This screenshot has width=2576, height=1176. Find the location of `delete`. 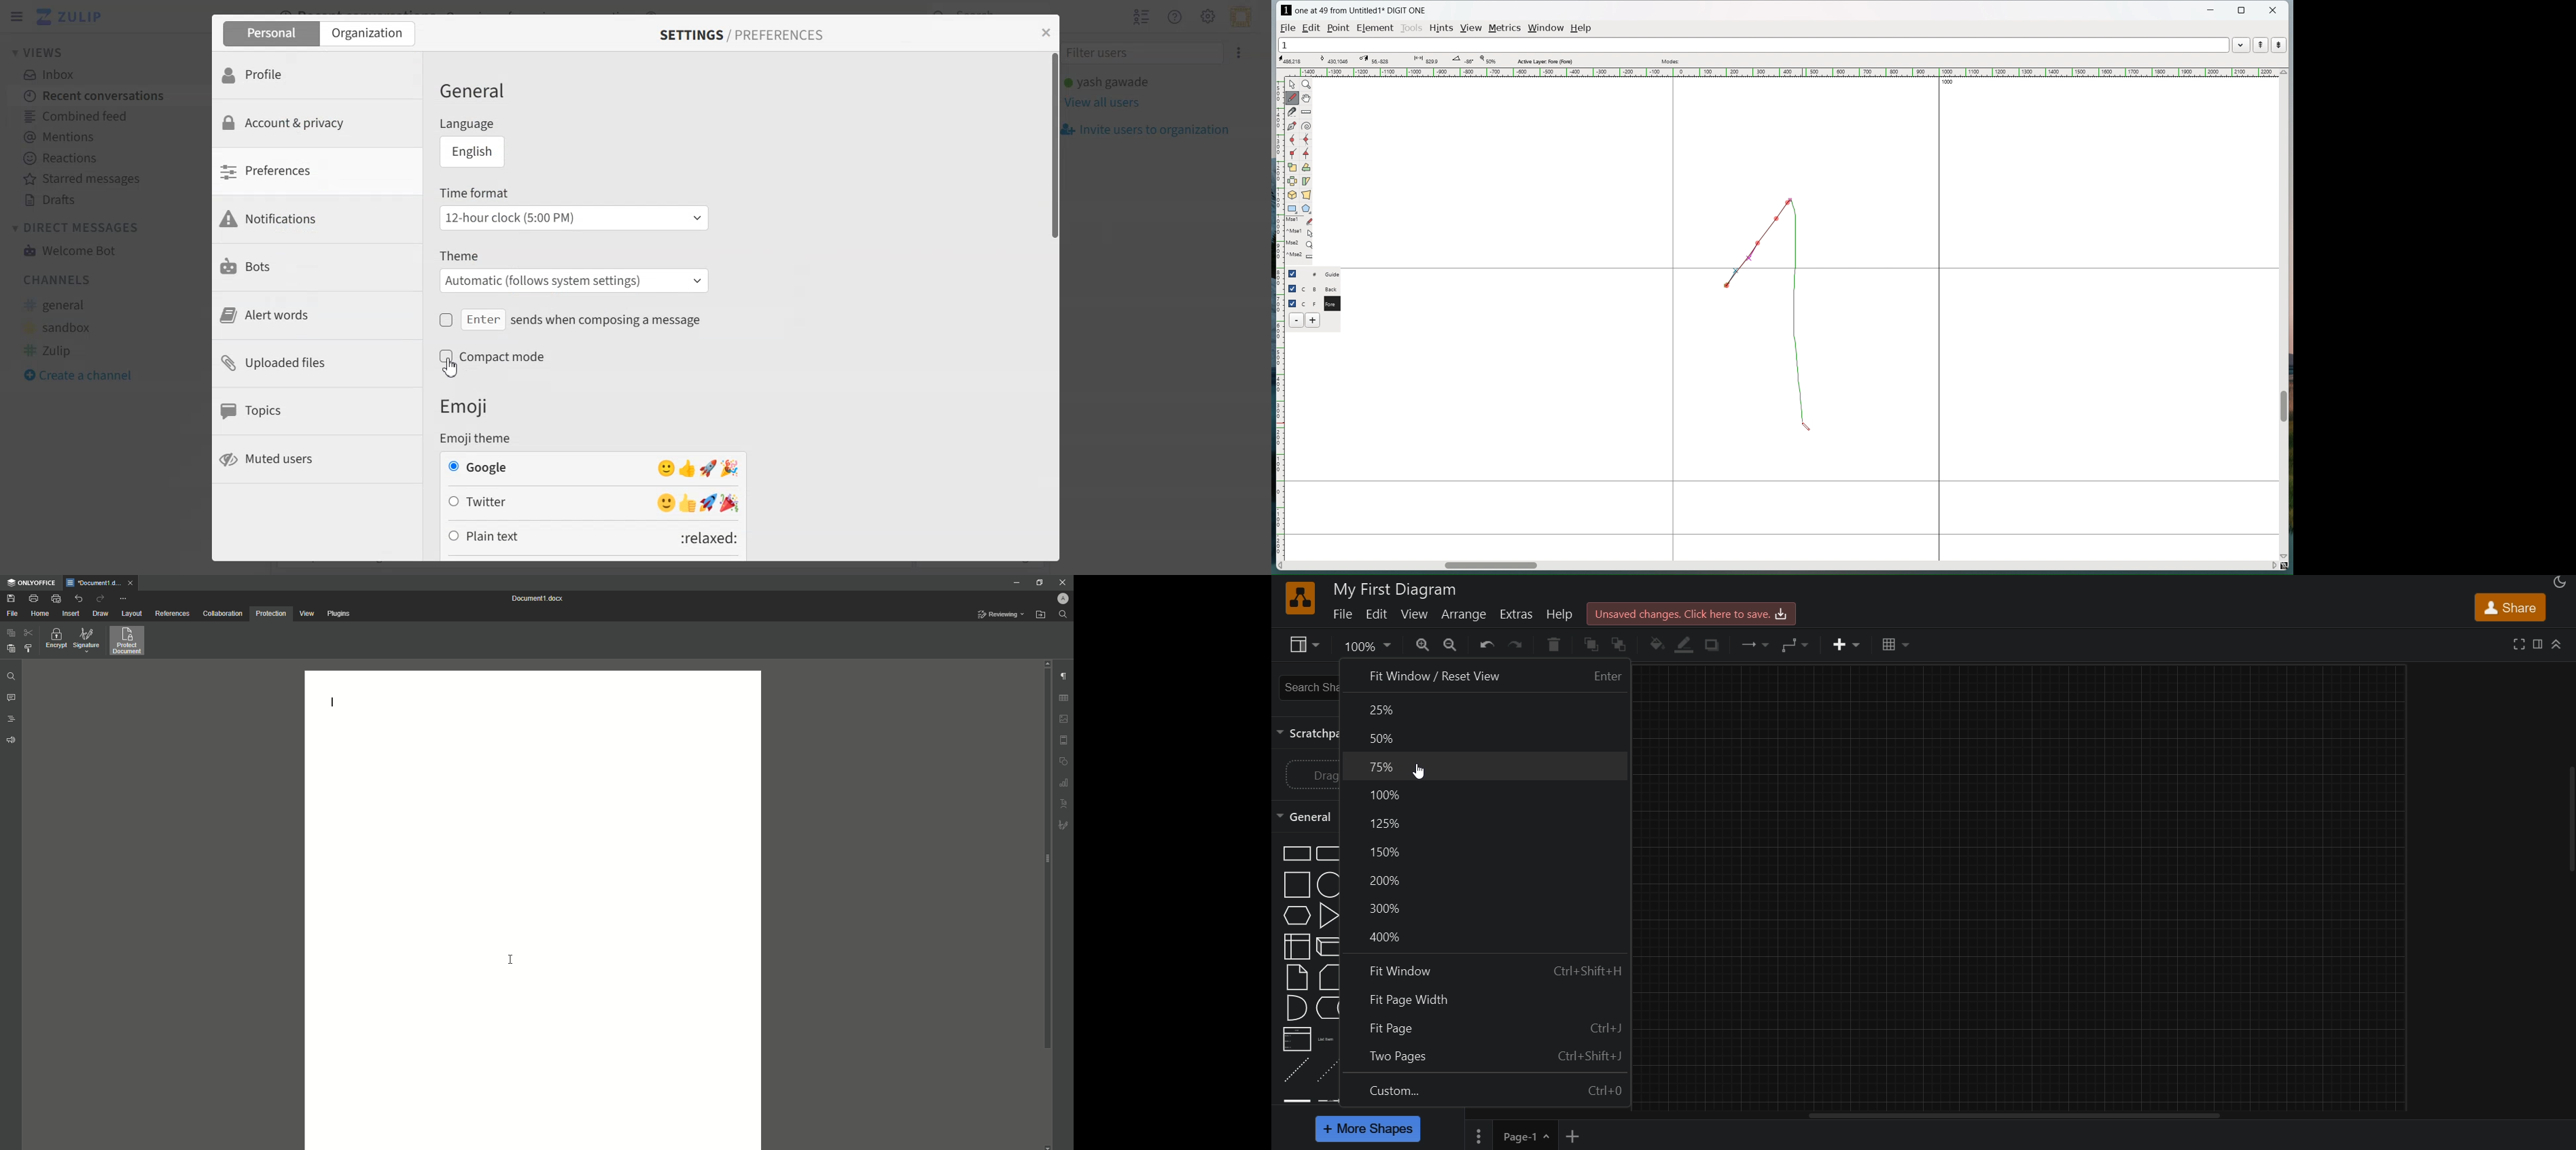

delete is located at coordinates (1553, 646).